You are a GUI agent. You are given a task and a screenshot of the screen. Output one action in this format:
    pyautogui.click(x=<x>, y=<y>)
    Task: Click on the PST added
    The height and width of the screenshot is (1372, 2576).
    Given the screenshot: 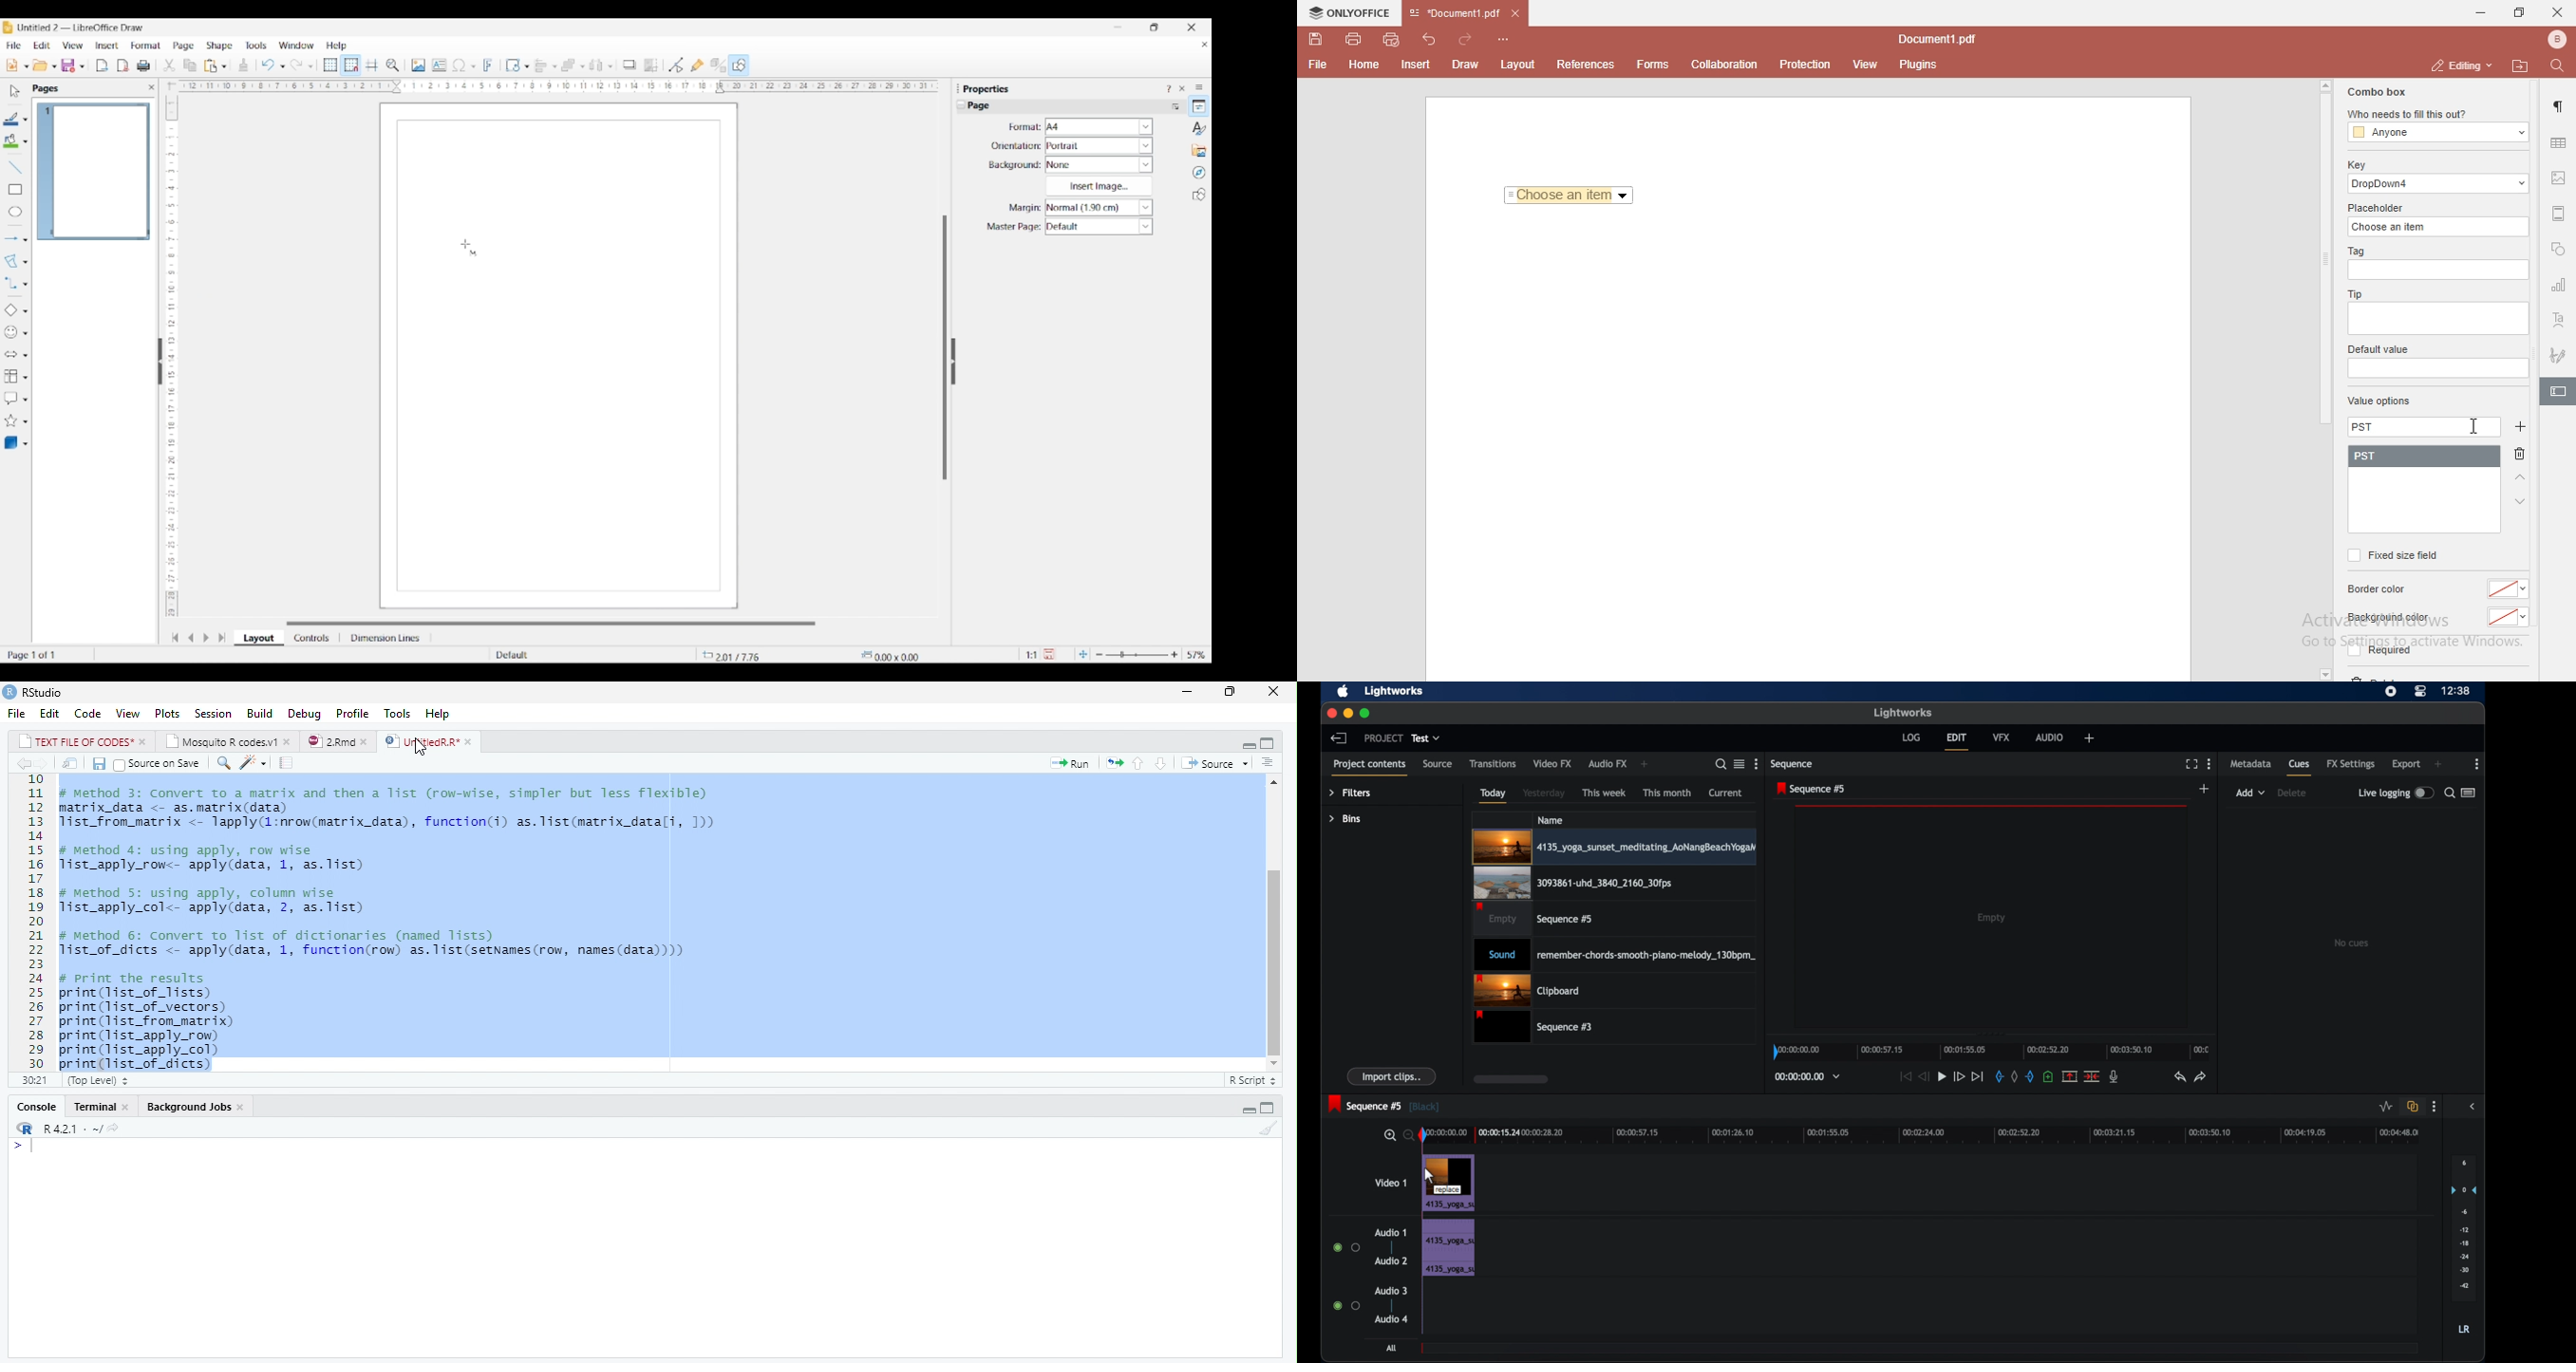 What is the action you would take?
    pyautogui.click(x=2428, y=457)
    